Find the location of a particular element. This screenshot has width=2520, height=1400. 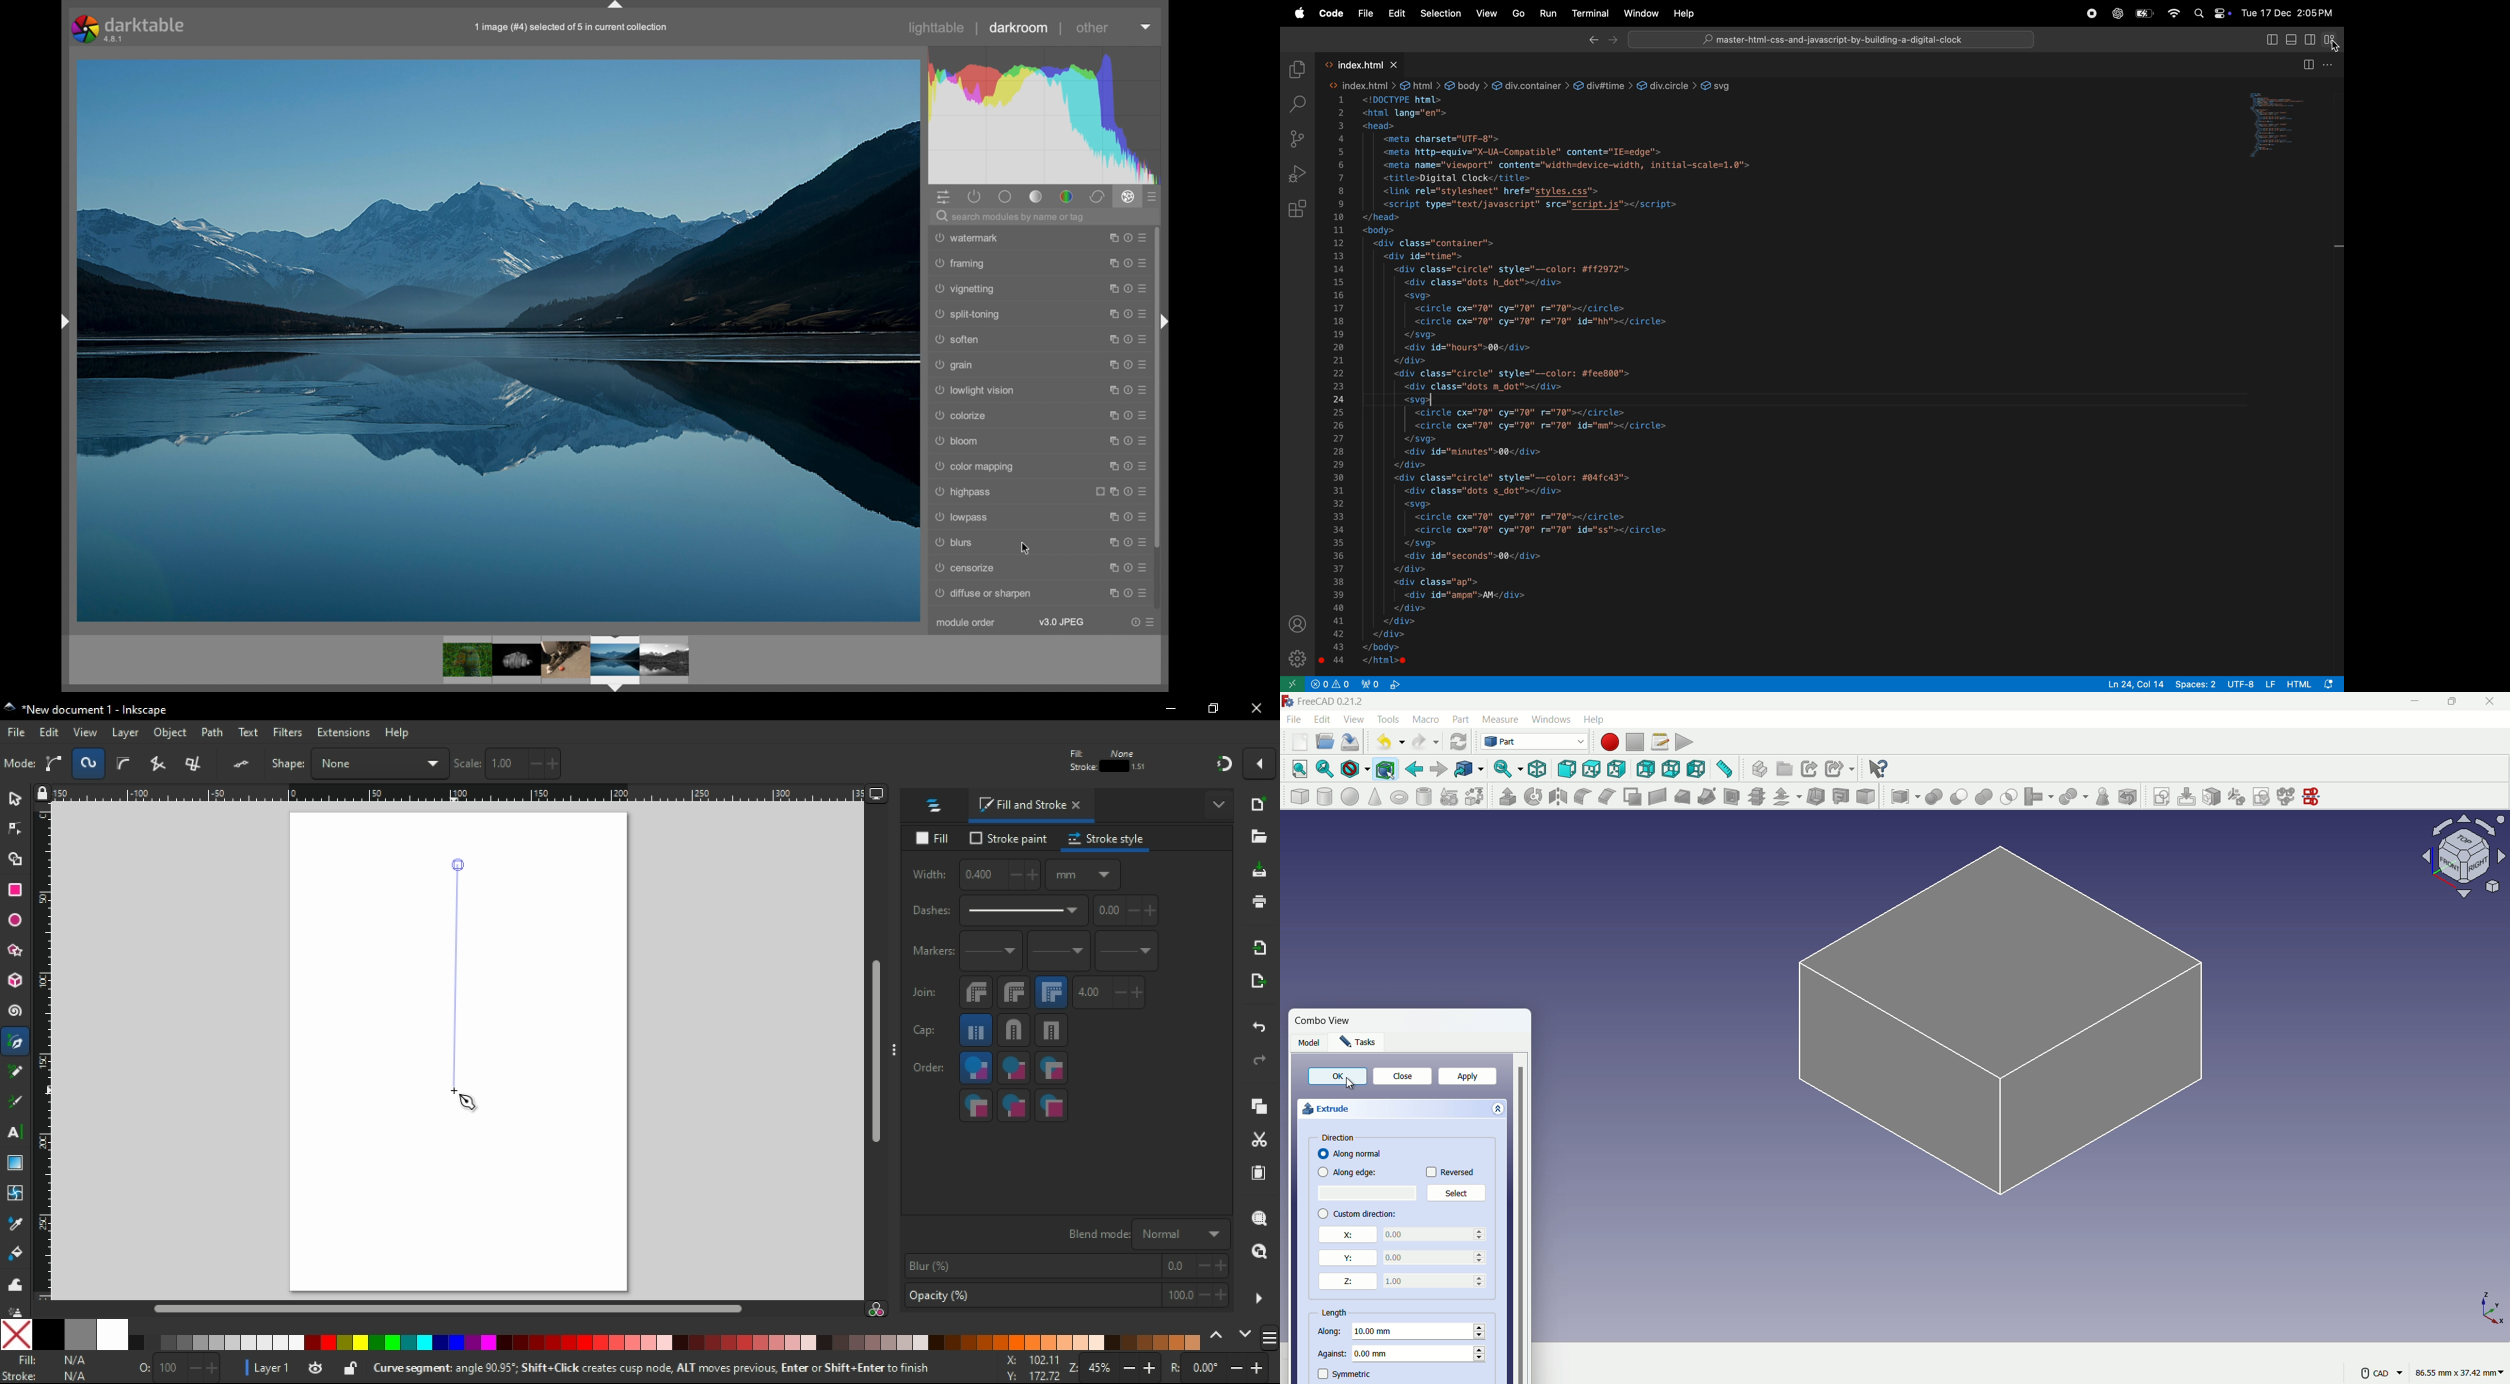

open file dialogue is located at coordinates (1259, 840).